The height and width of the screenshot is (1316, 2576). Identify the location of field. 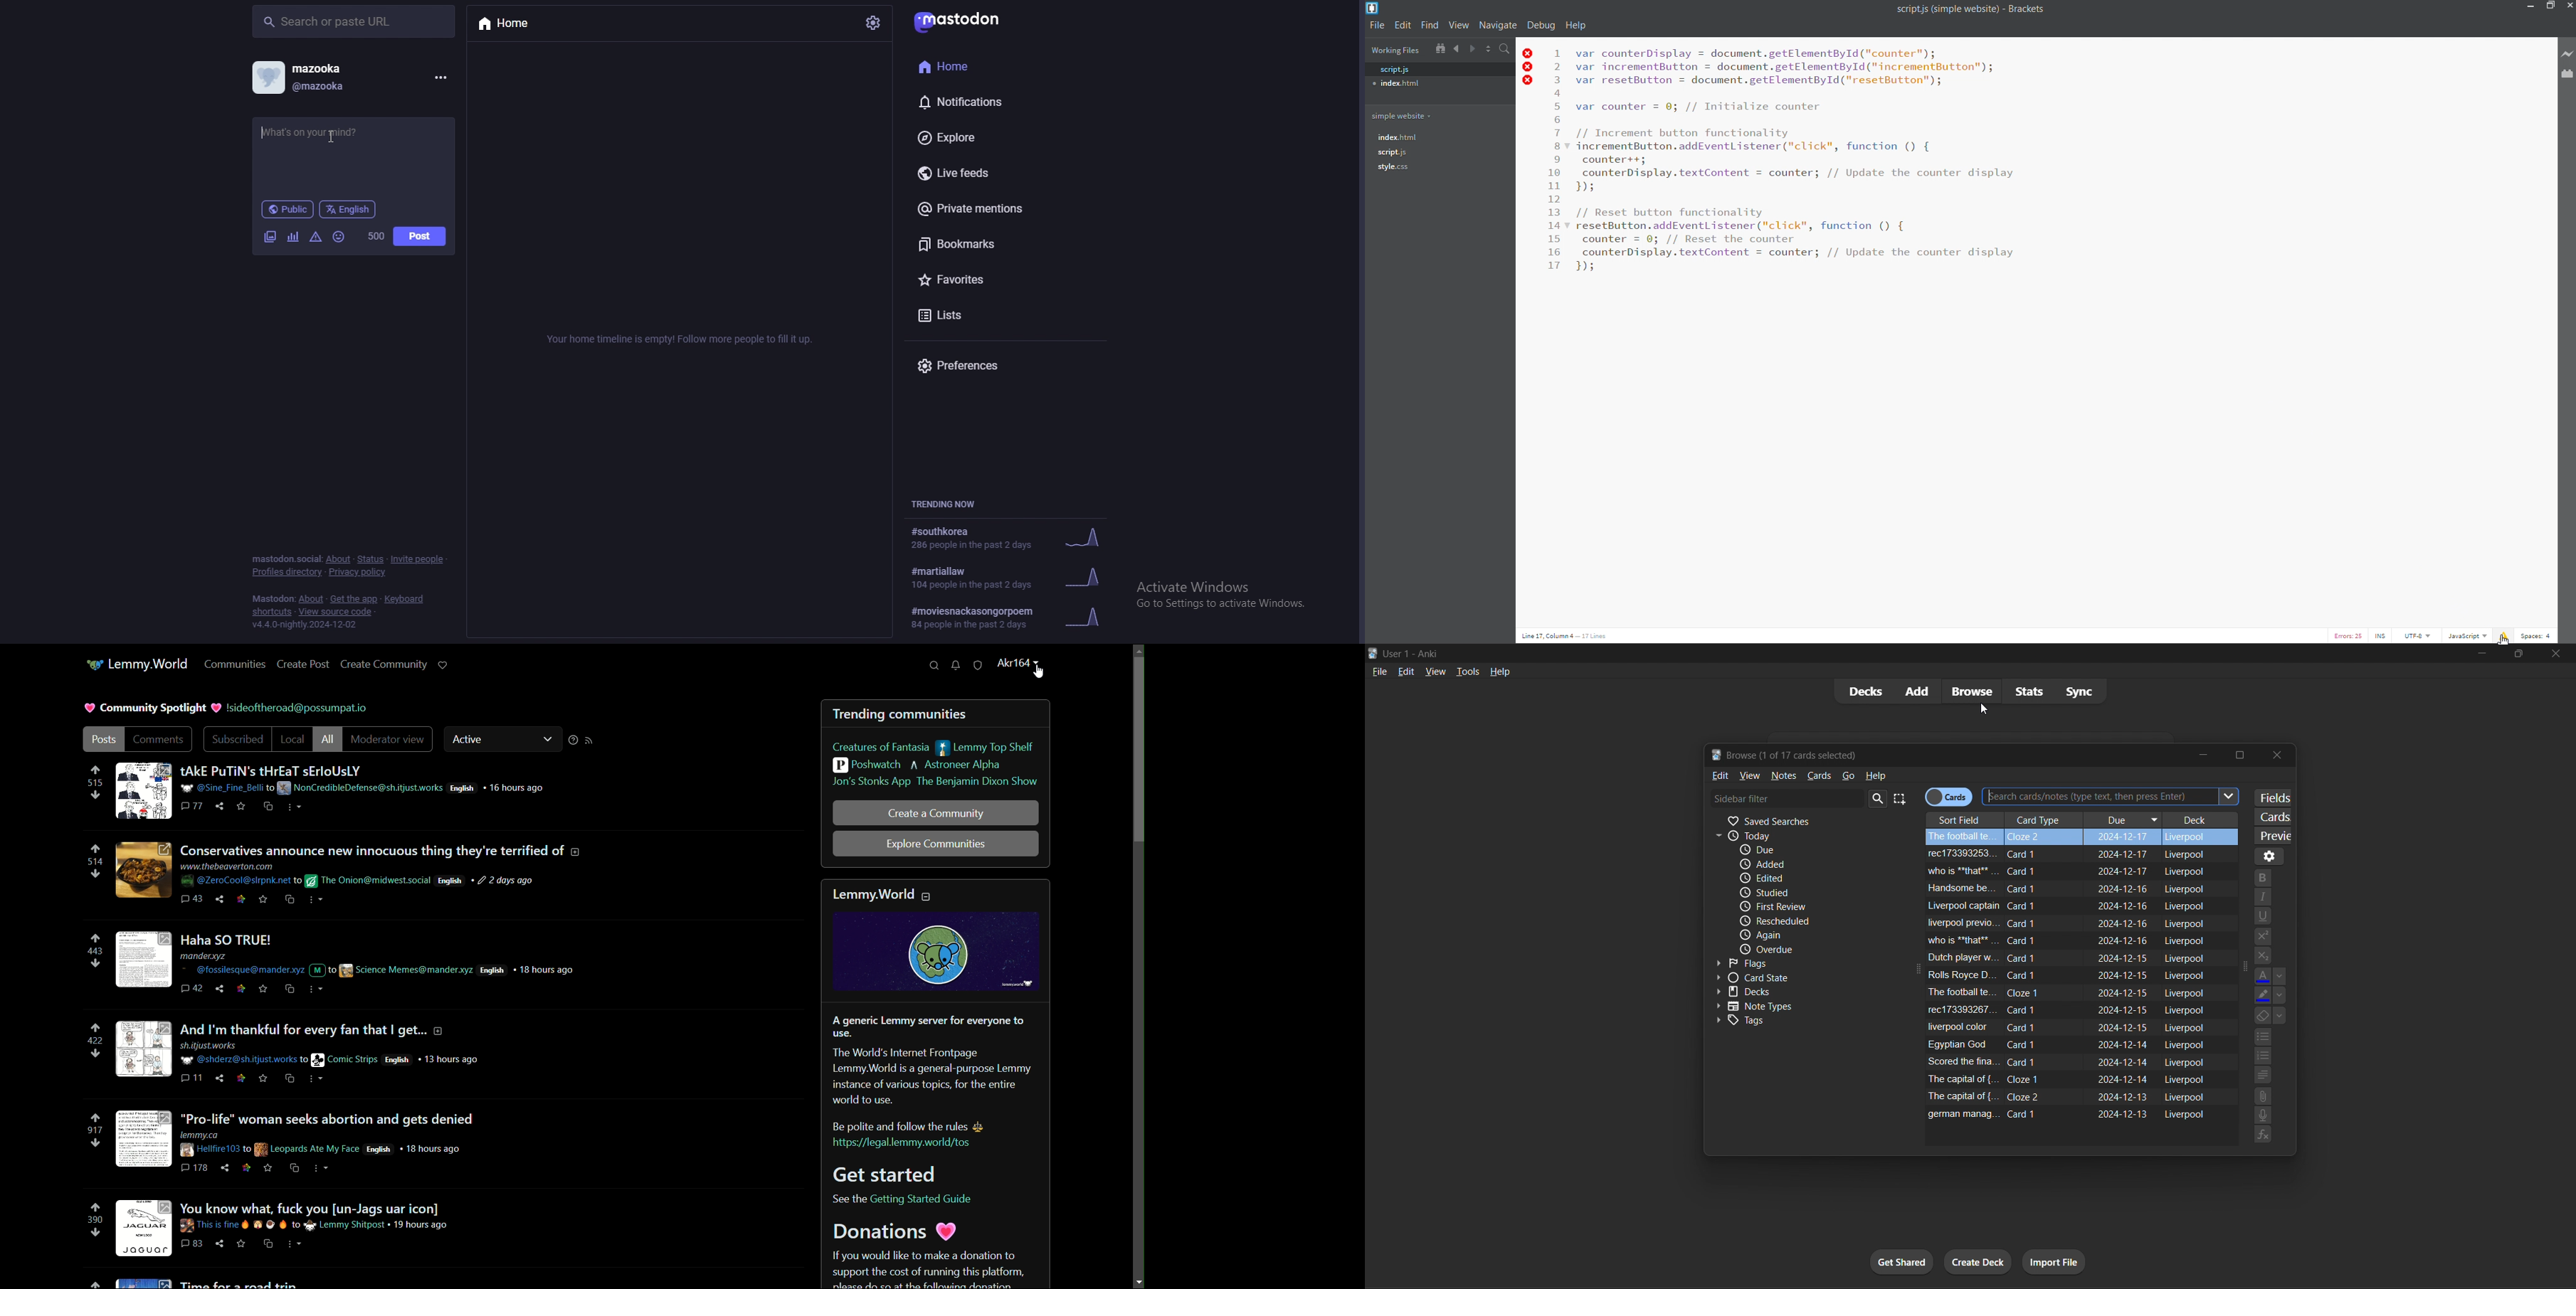
(1962, 1027).